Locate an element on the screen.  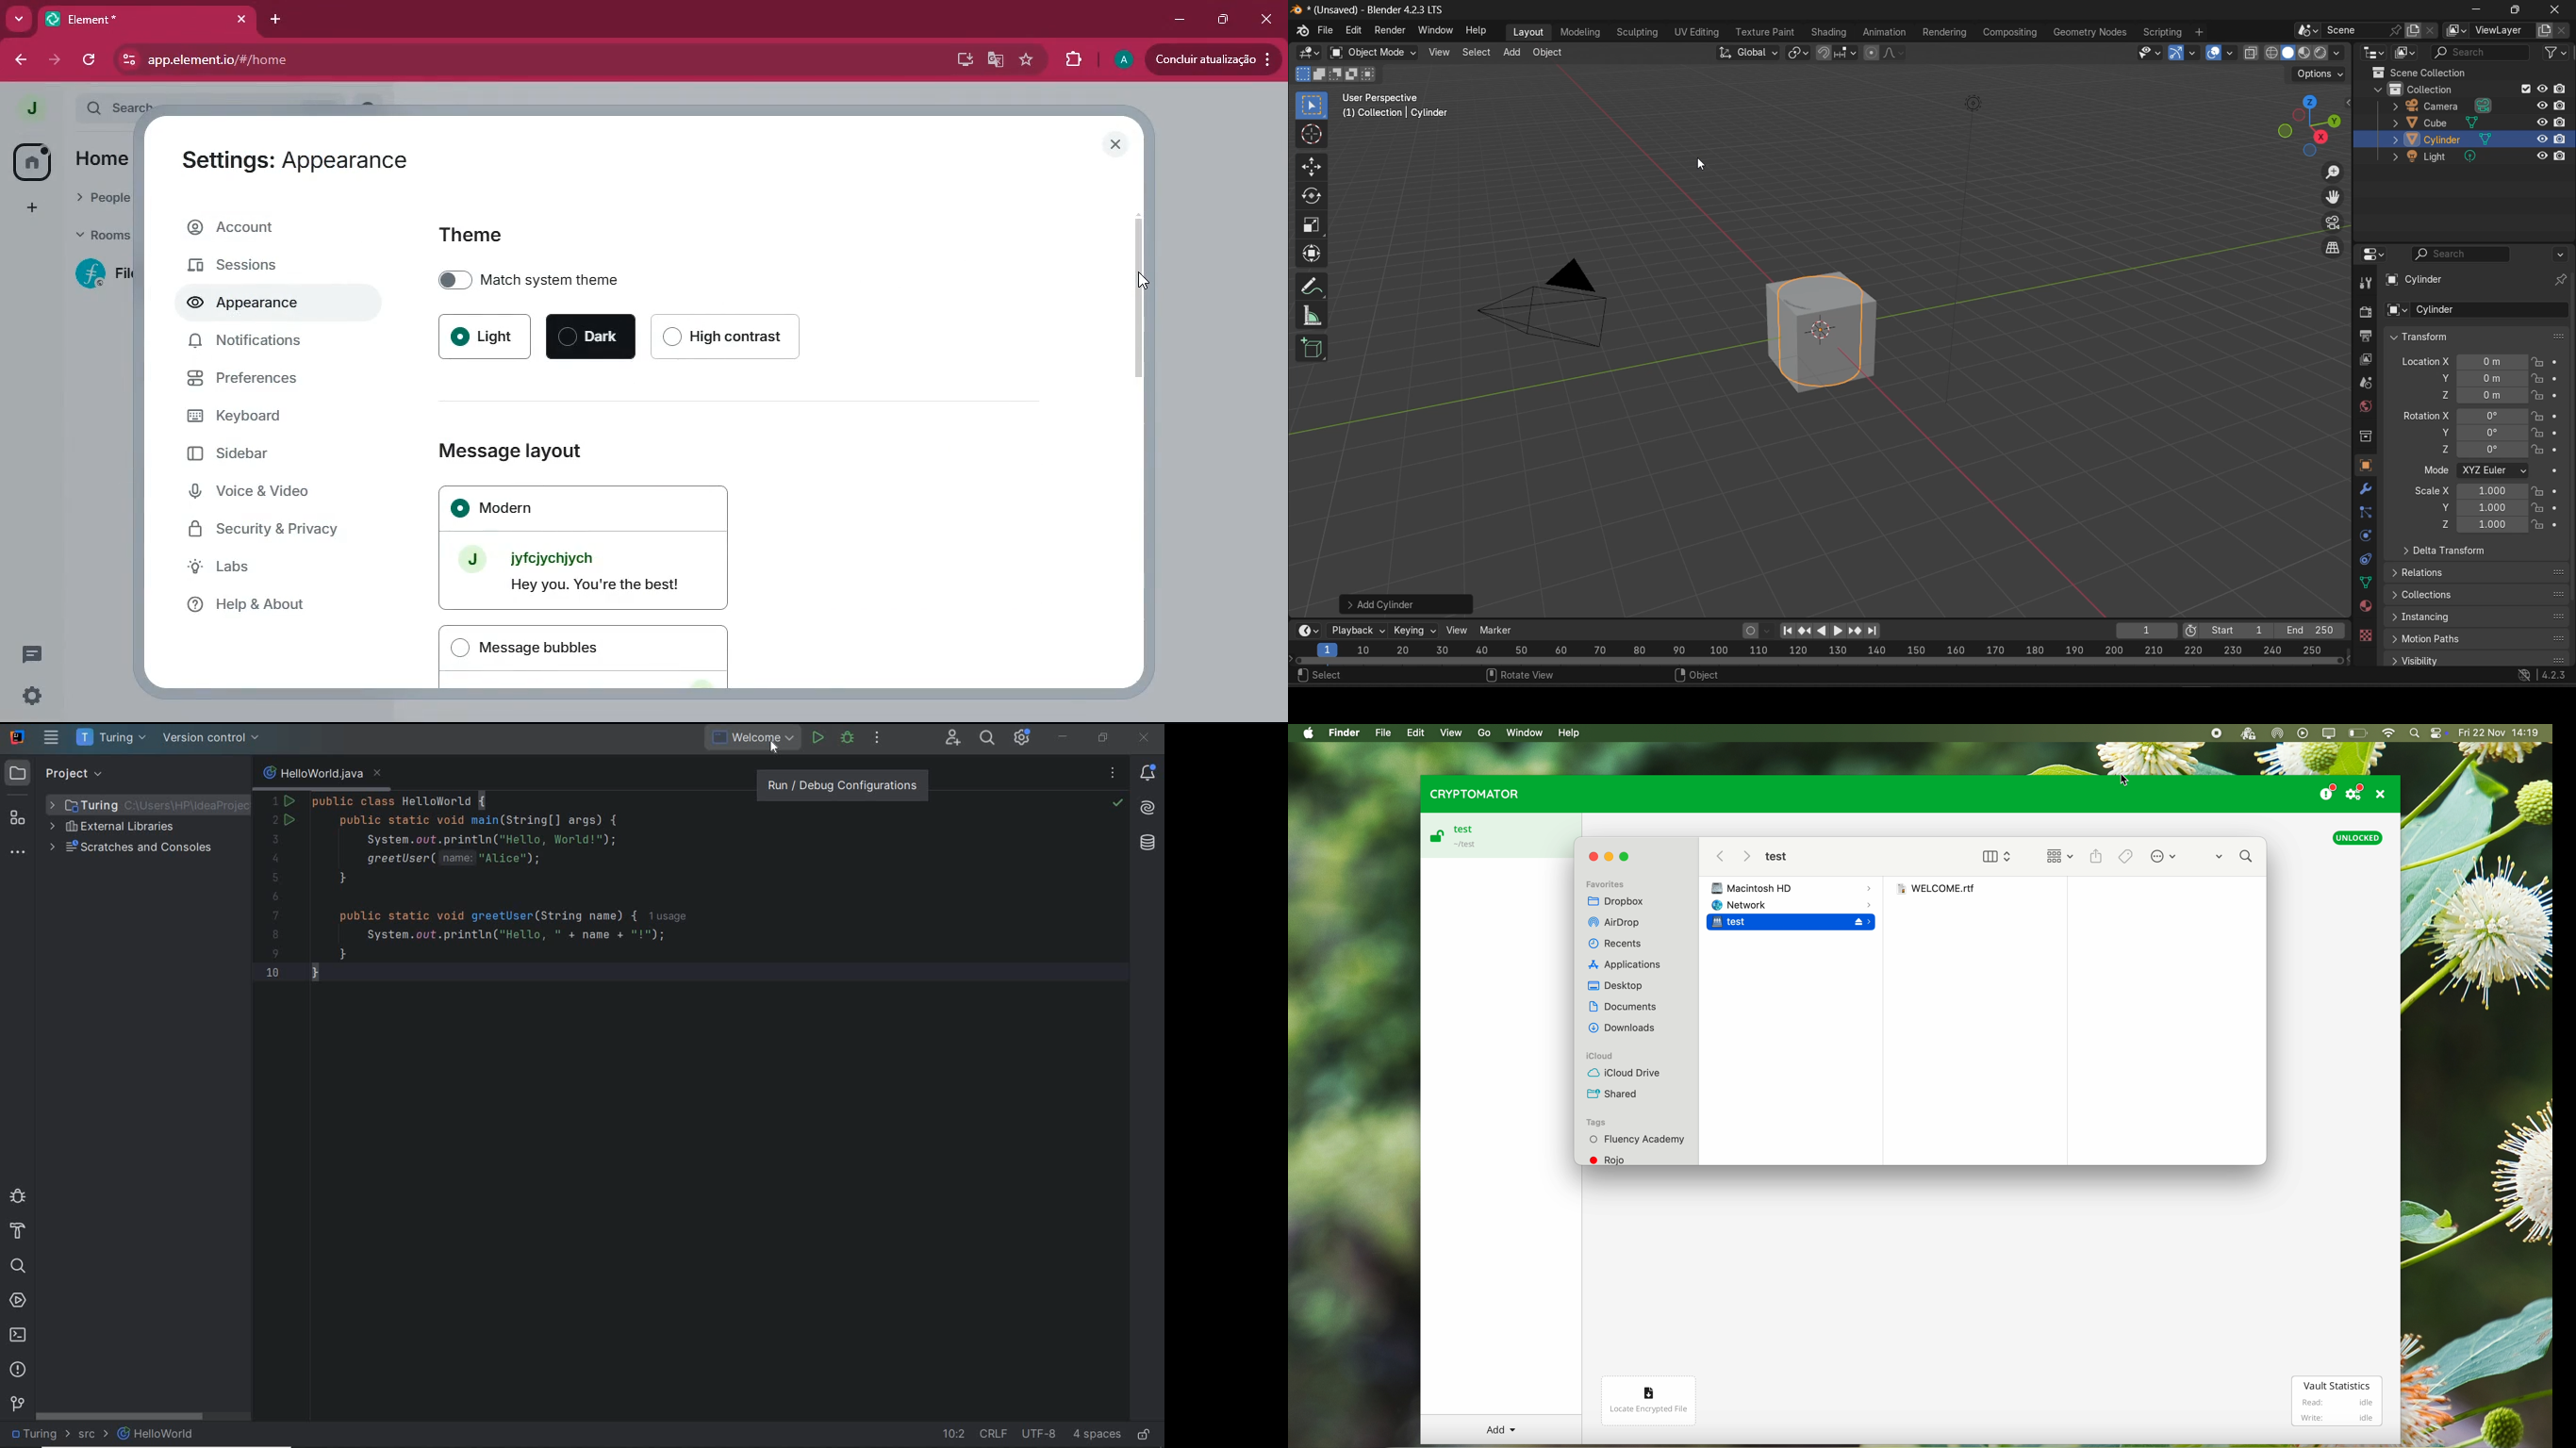
shading is located at coordinates (2339, 52).